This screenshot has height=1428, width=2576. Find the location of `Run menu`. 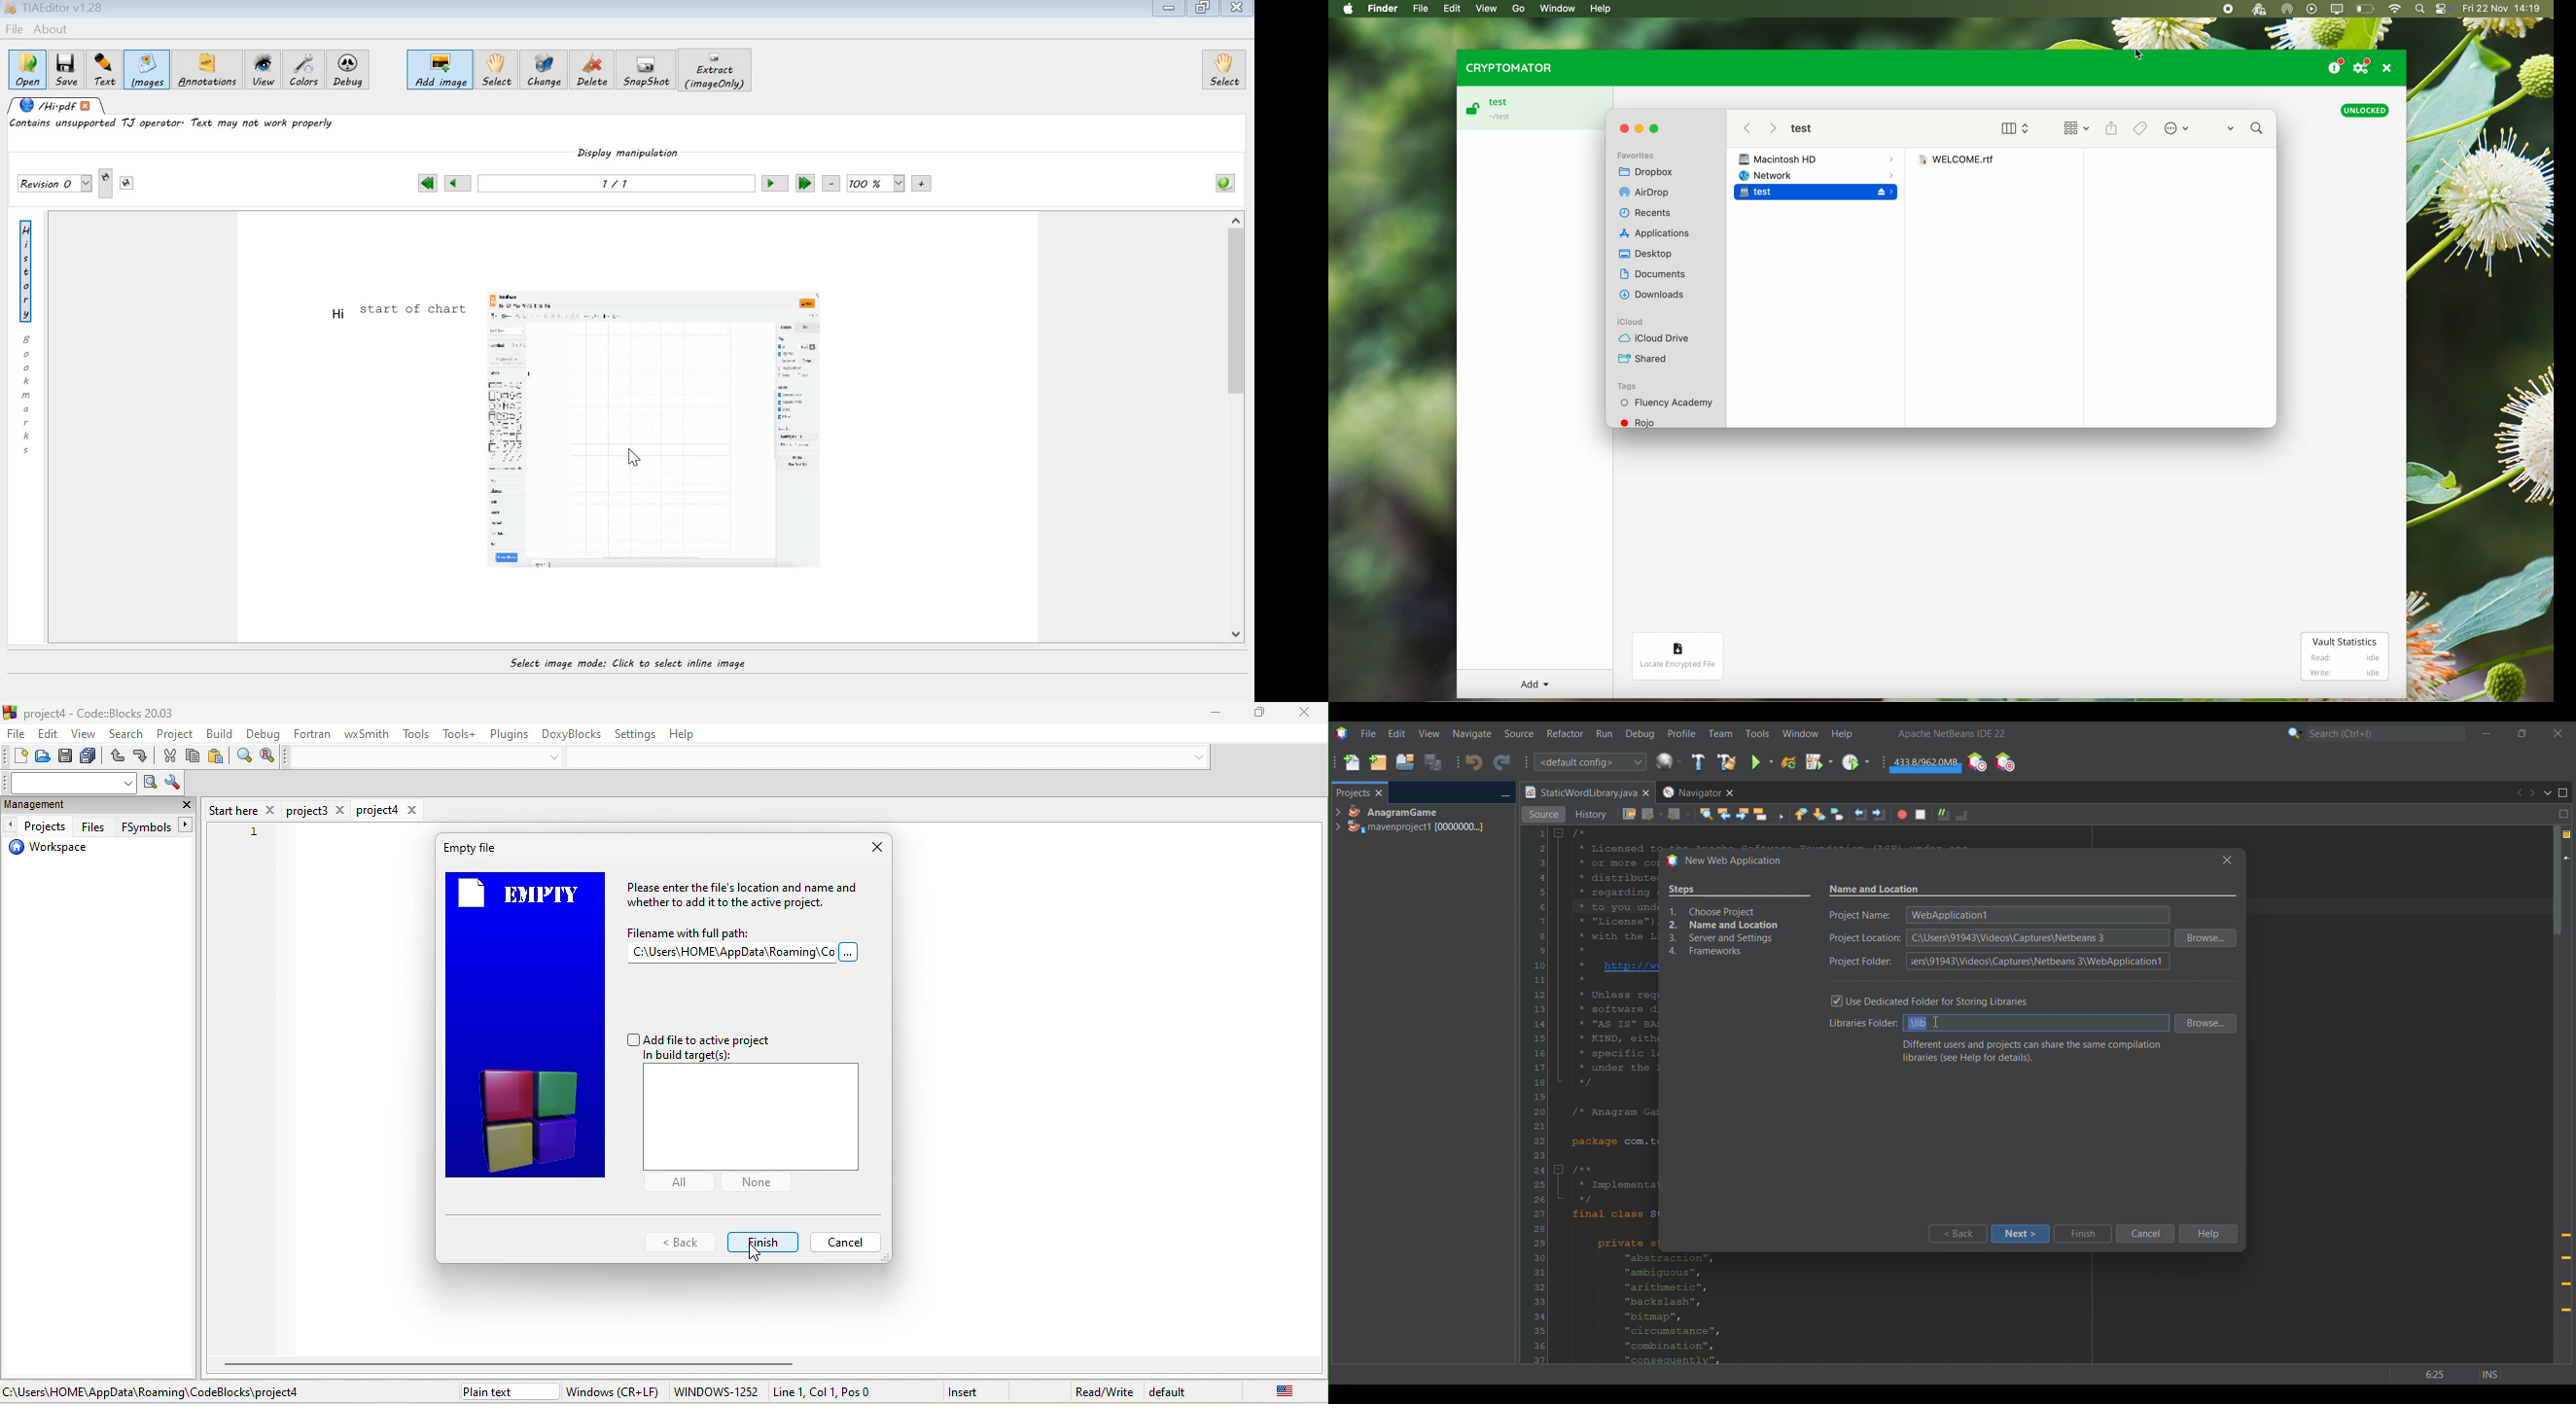

Run menu is located at coordinates (1604, 733).